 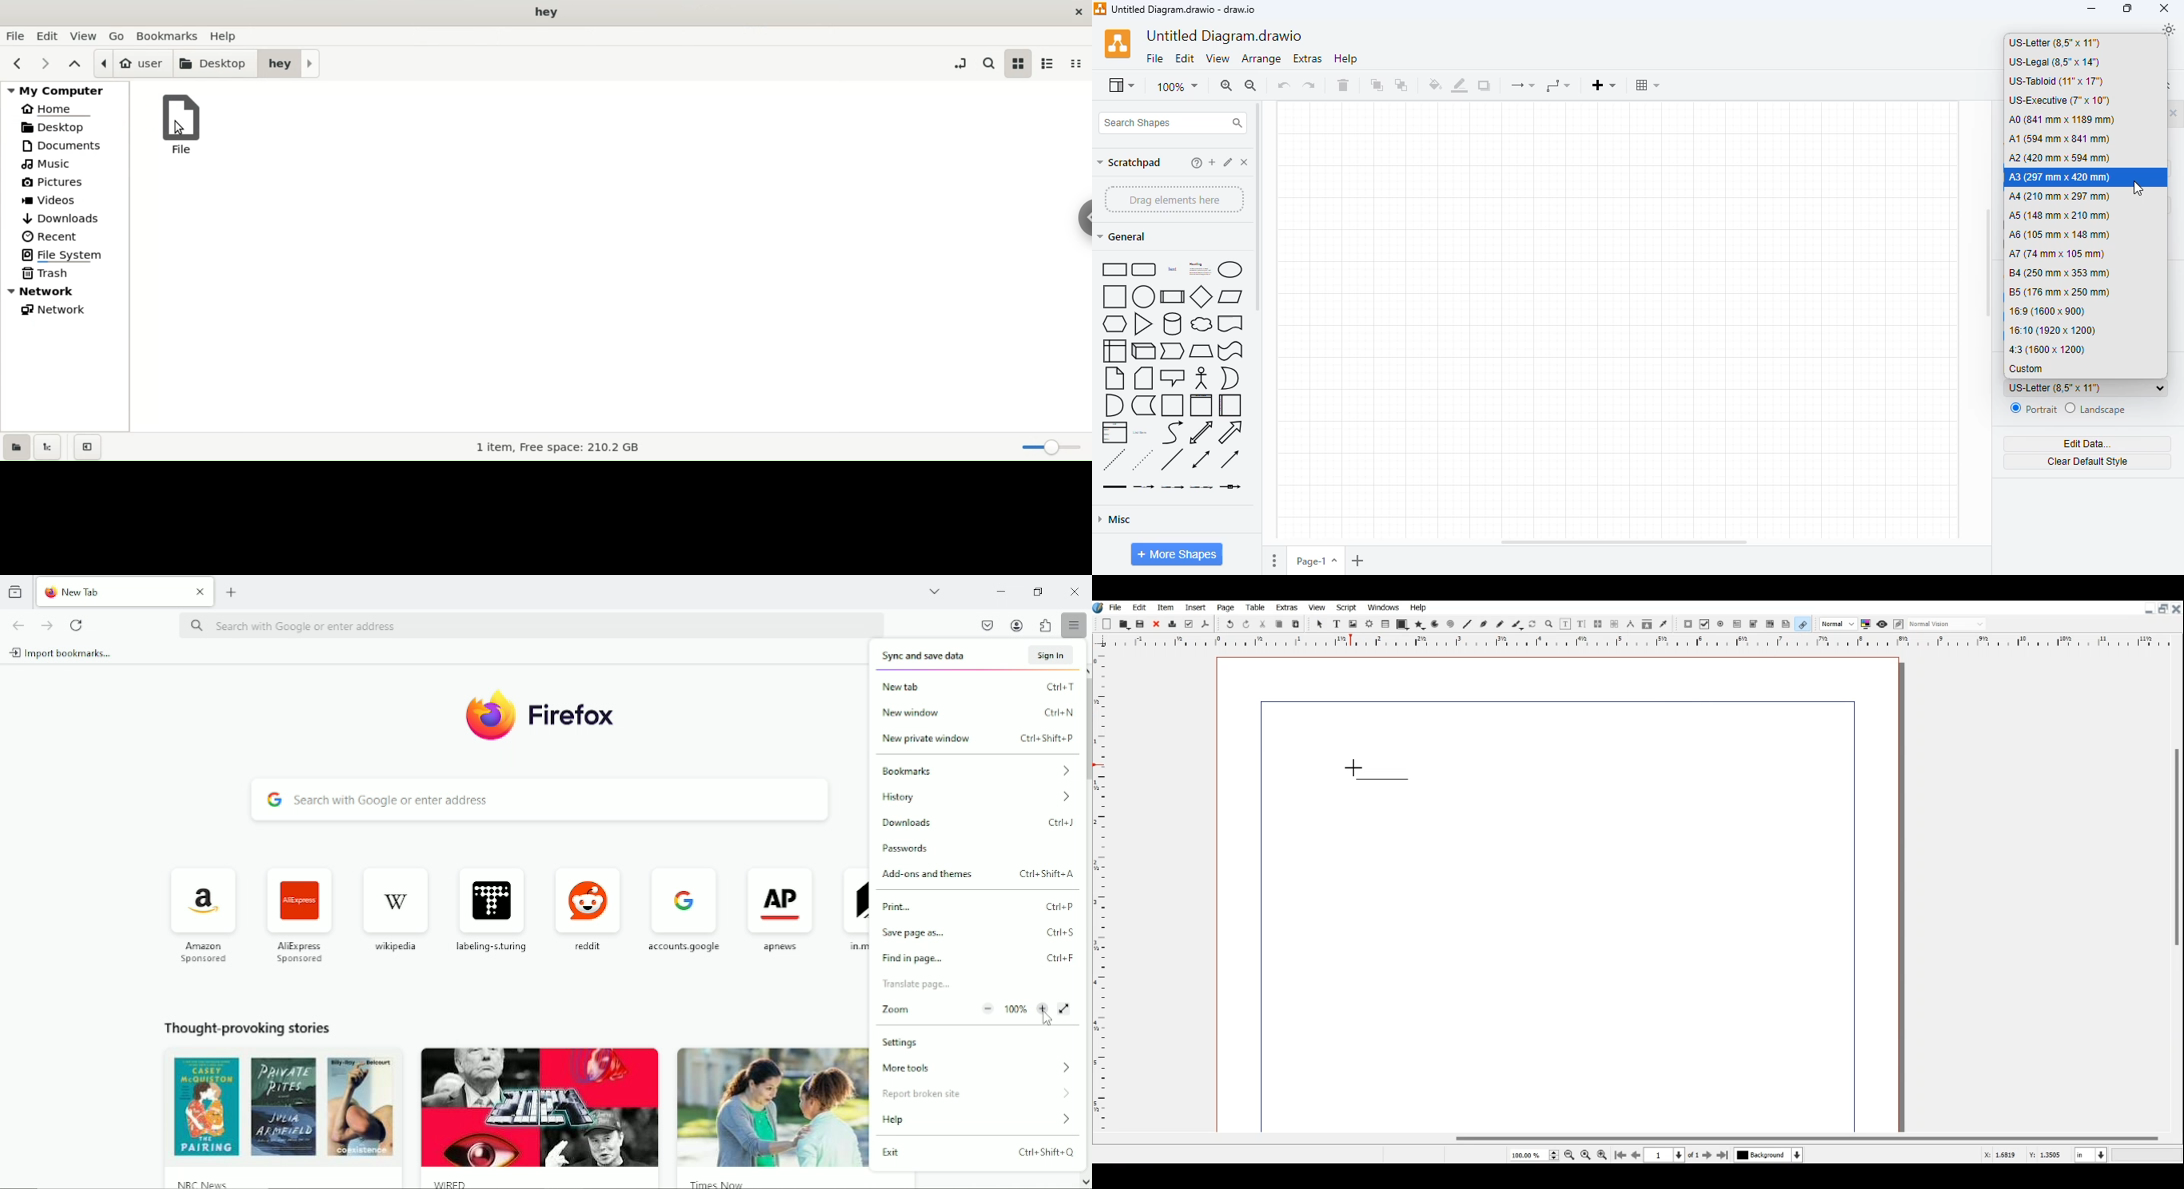 What do you see at coordinates (2002, 1155) in the screenshot?
I see `X, Y Co-ordinate` at bounding box center [2002, 1155].